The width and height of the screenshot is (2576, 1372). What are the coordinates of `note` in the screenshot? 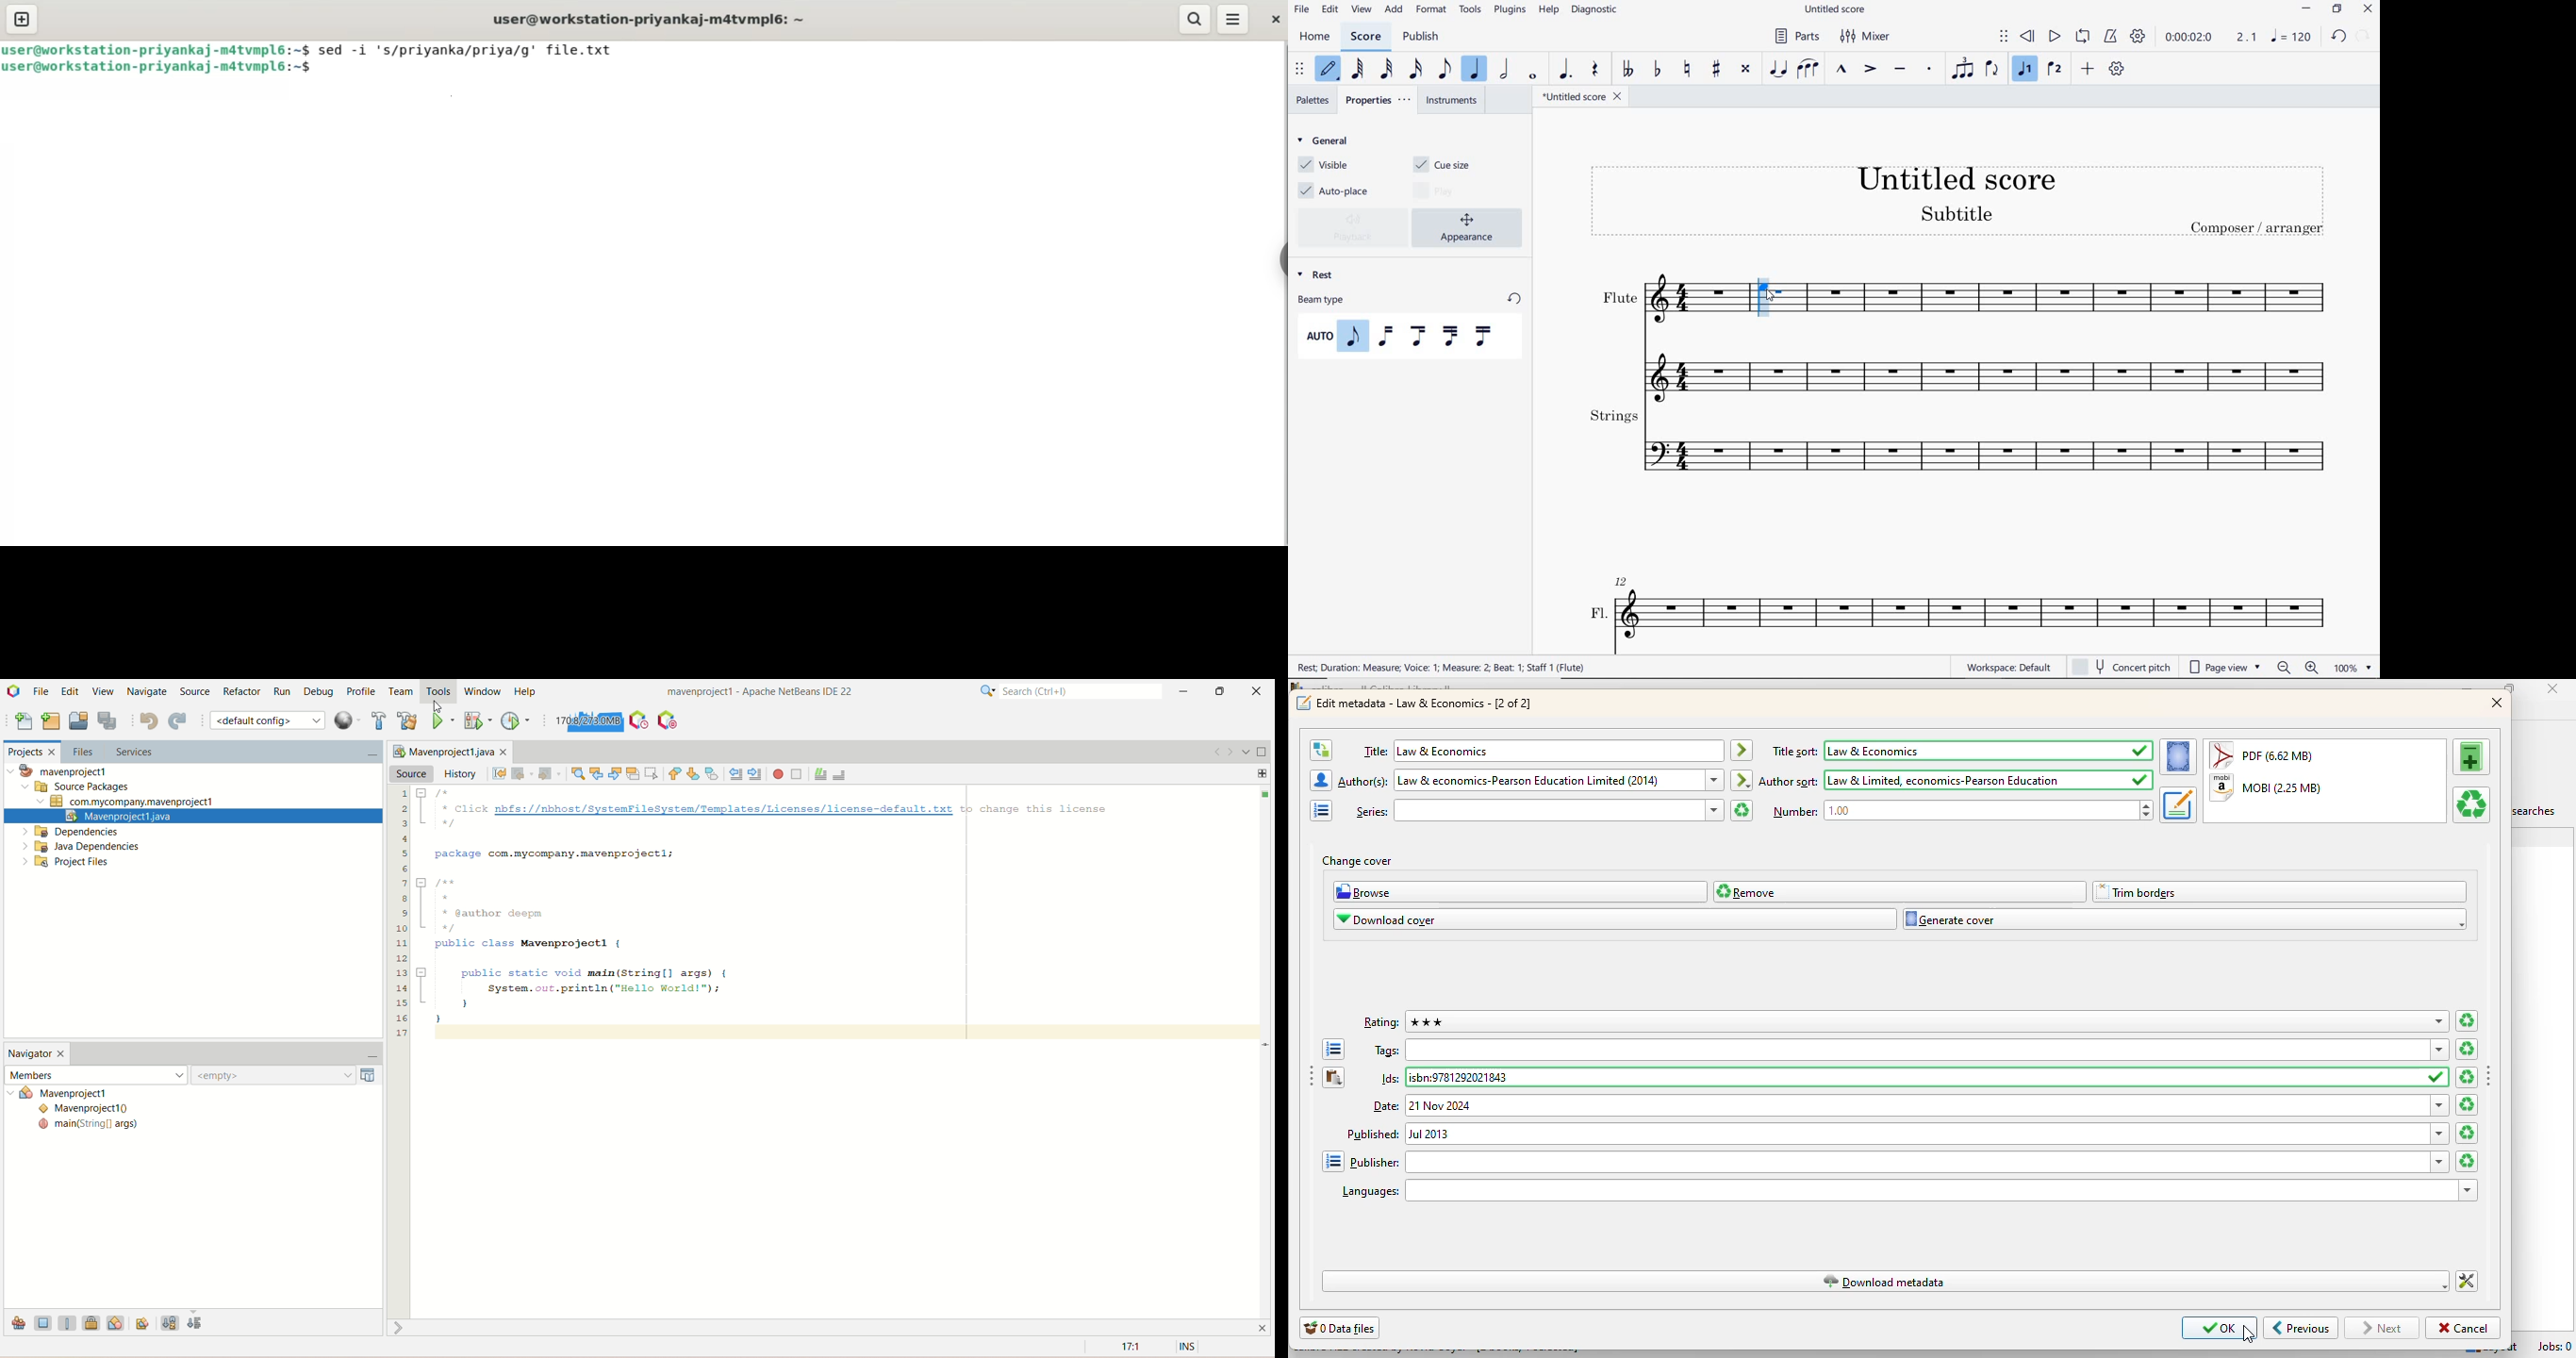 It's located at (2292, 39).